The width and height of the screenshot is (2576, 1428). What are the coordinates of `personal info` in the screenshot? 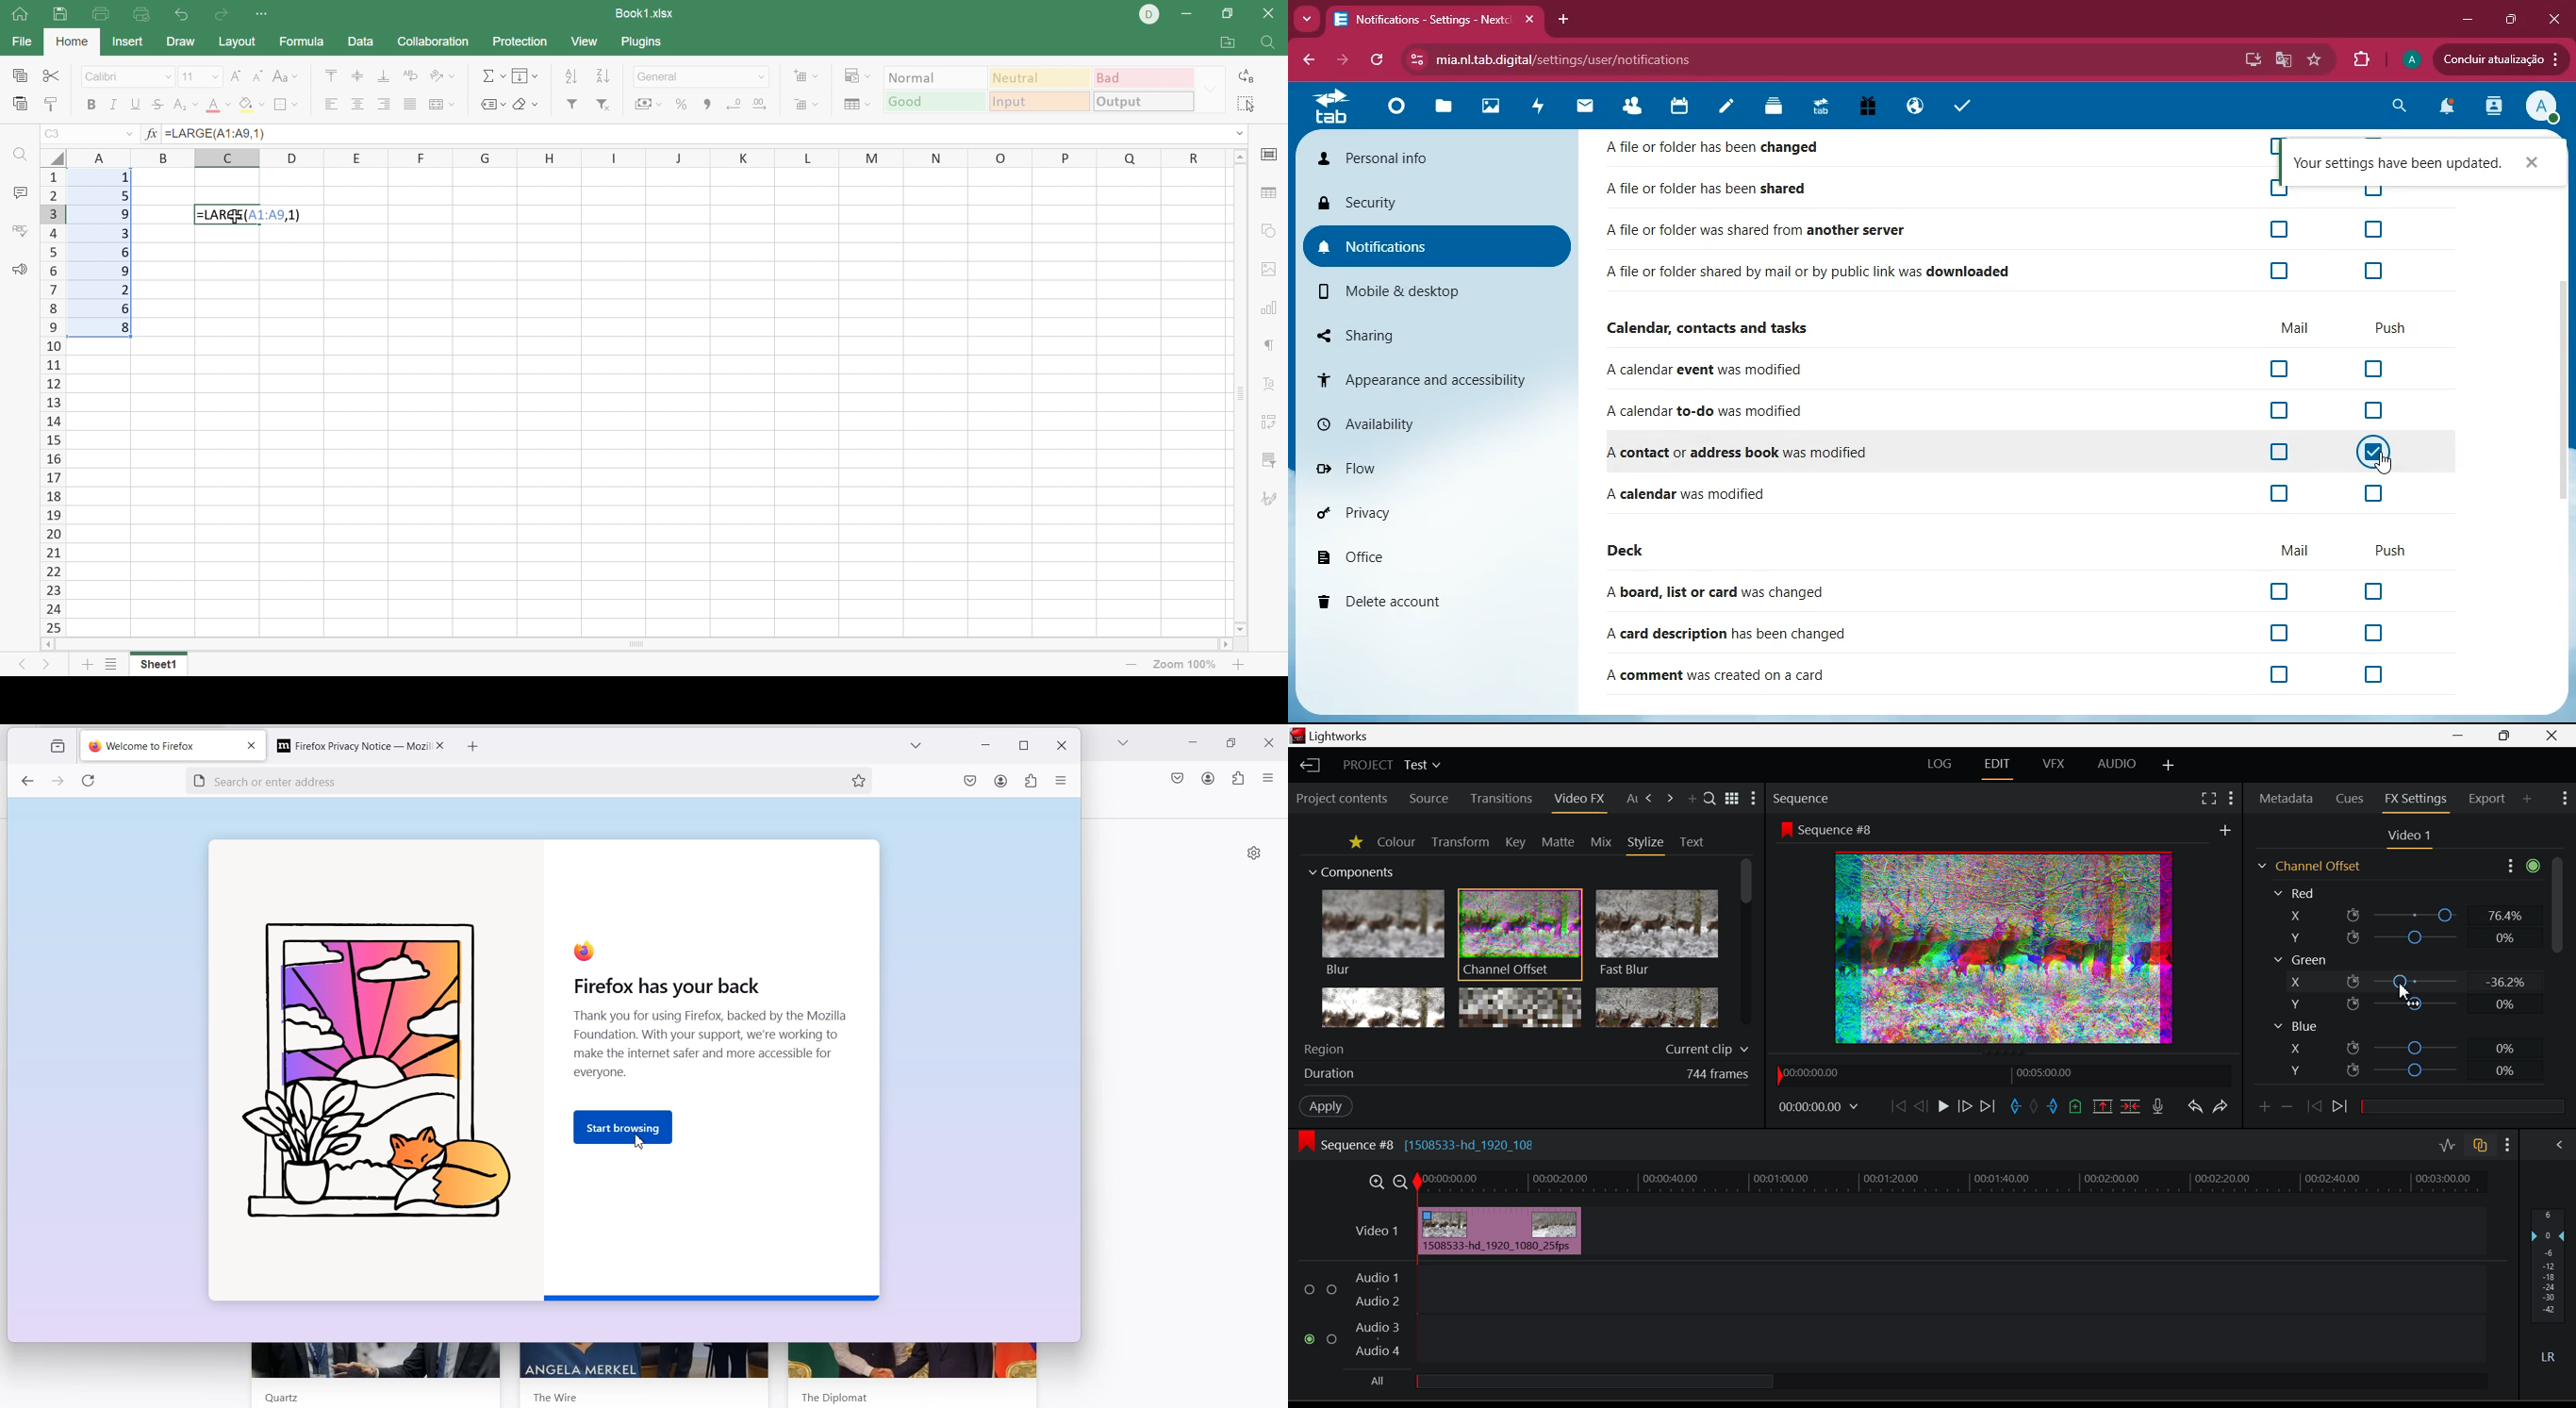 It's located at (1407, 158).